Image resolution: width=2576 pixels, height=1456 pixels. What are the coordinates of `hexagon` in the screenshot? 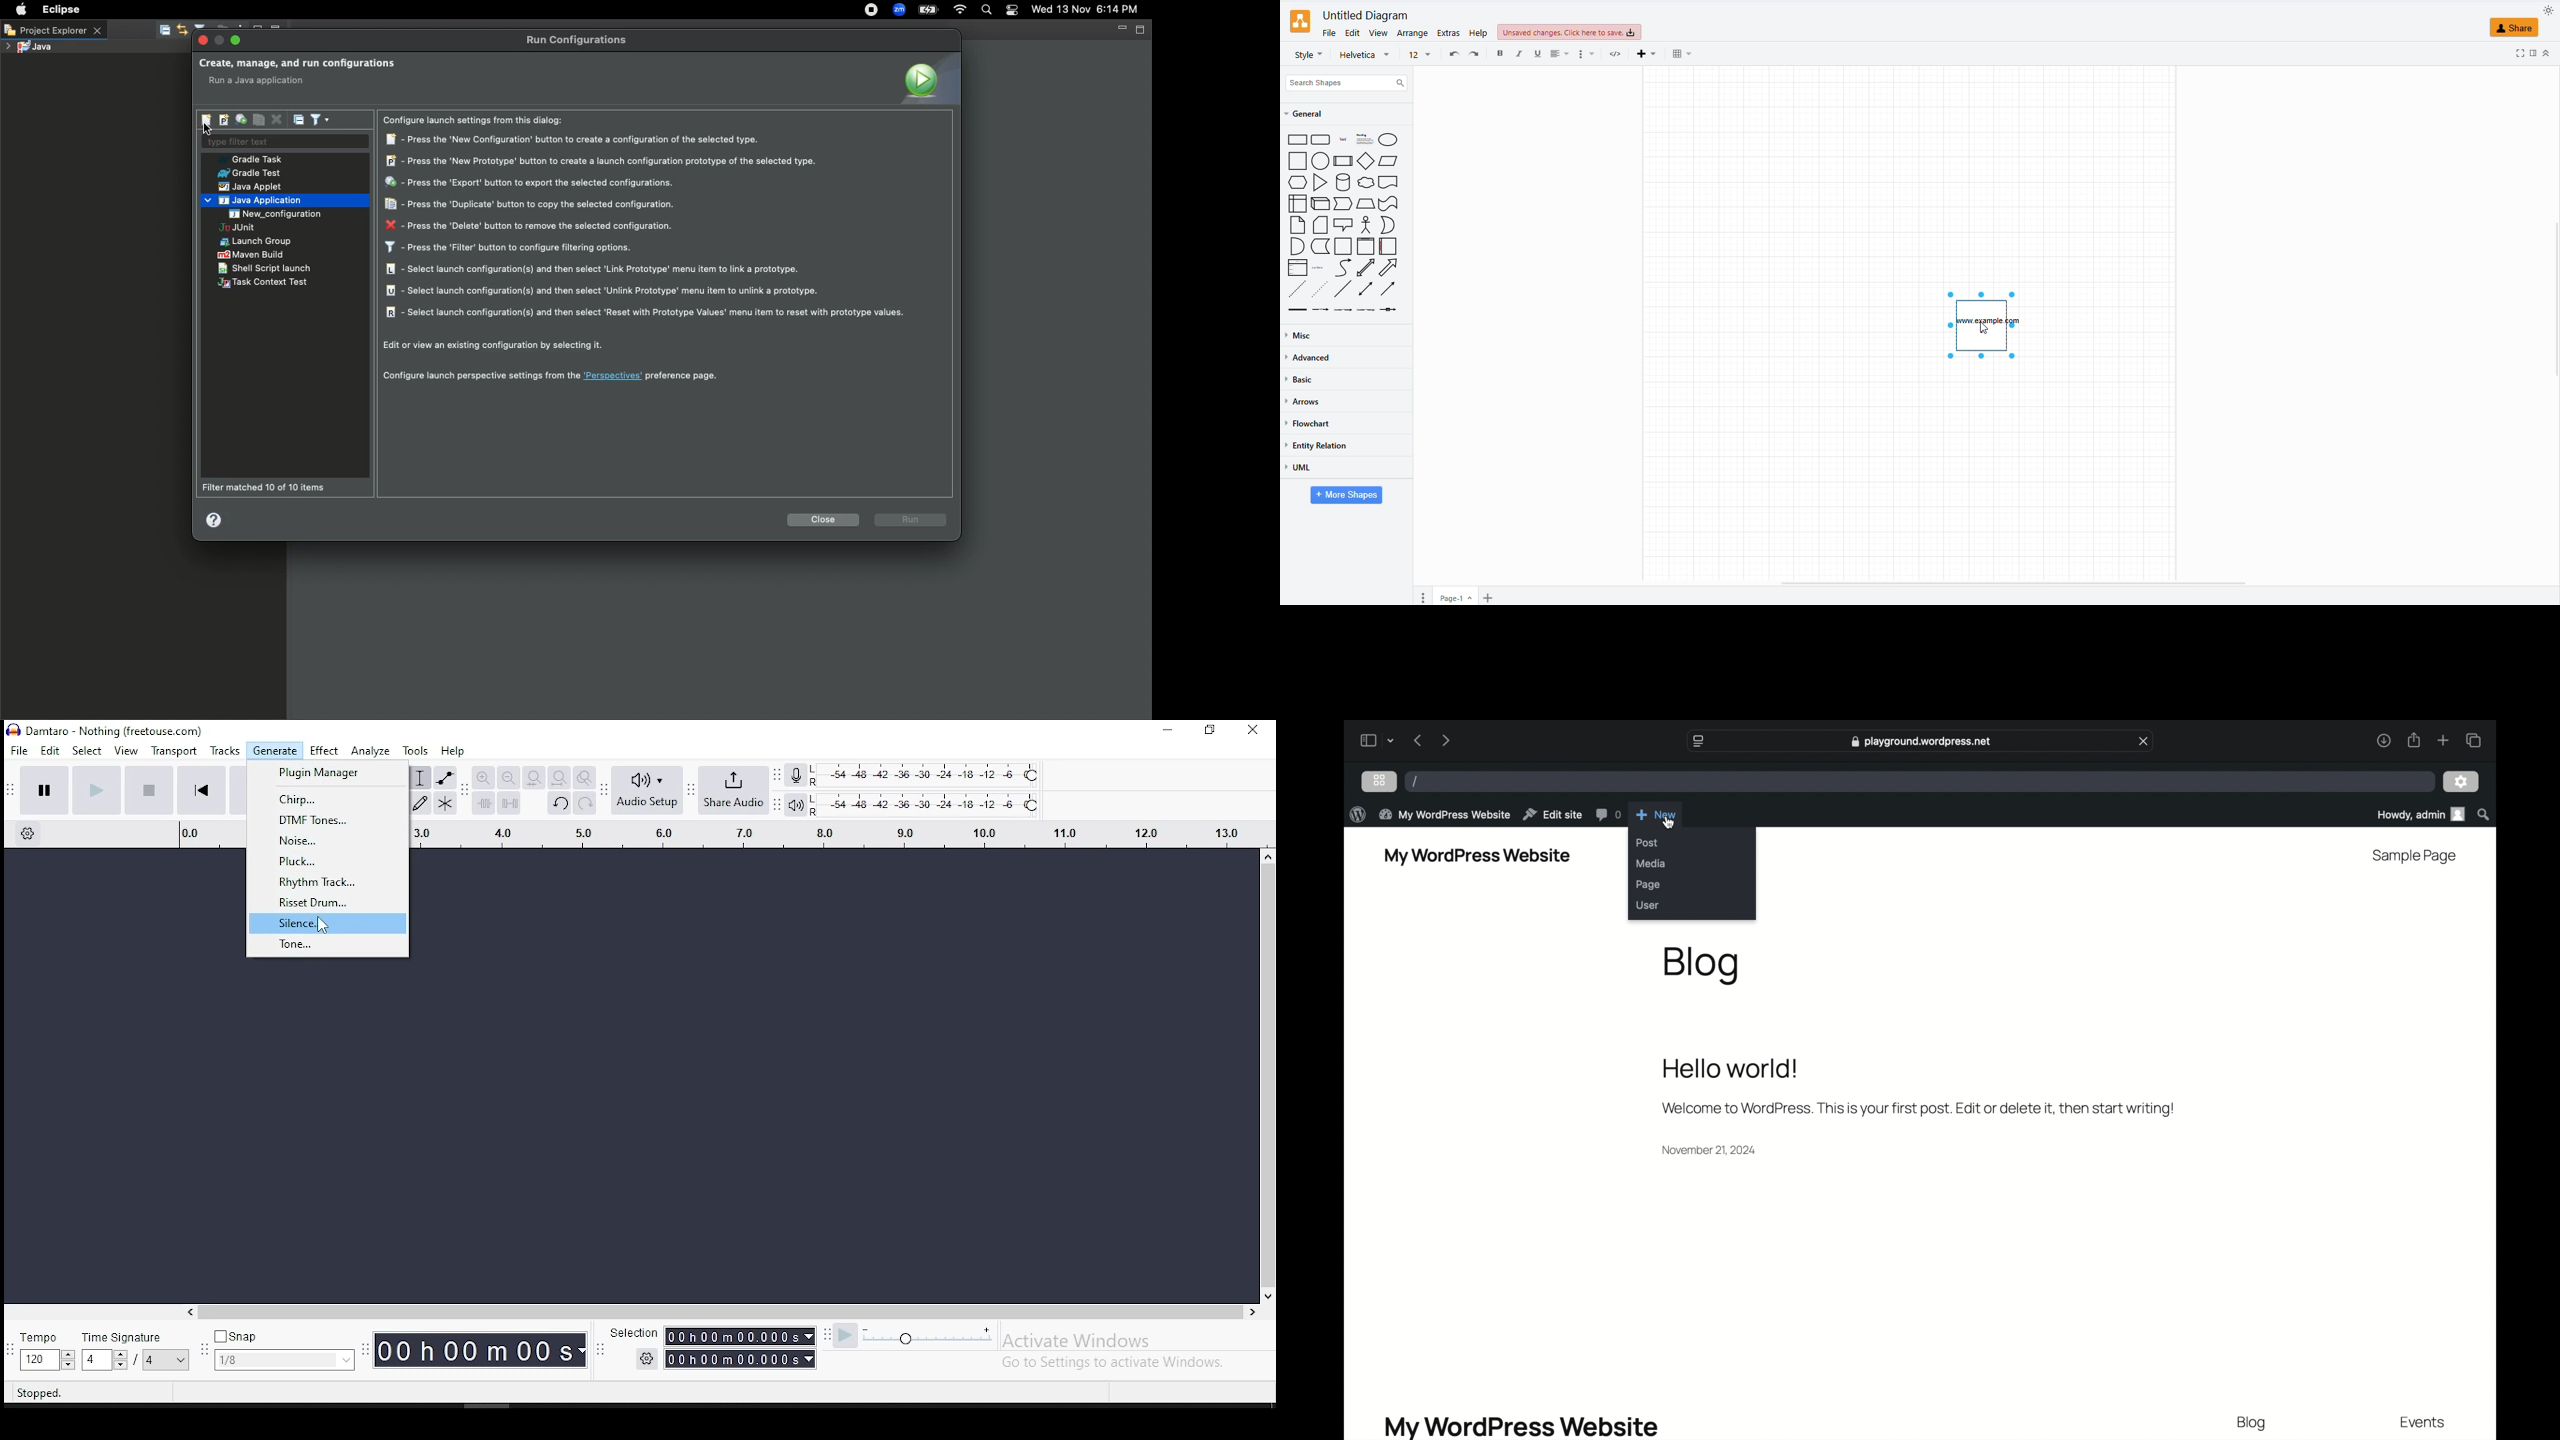 It's located at (1298, 183).